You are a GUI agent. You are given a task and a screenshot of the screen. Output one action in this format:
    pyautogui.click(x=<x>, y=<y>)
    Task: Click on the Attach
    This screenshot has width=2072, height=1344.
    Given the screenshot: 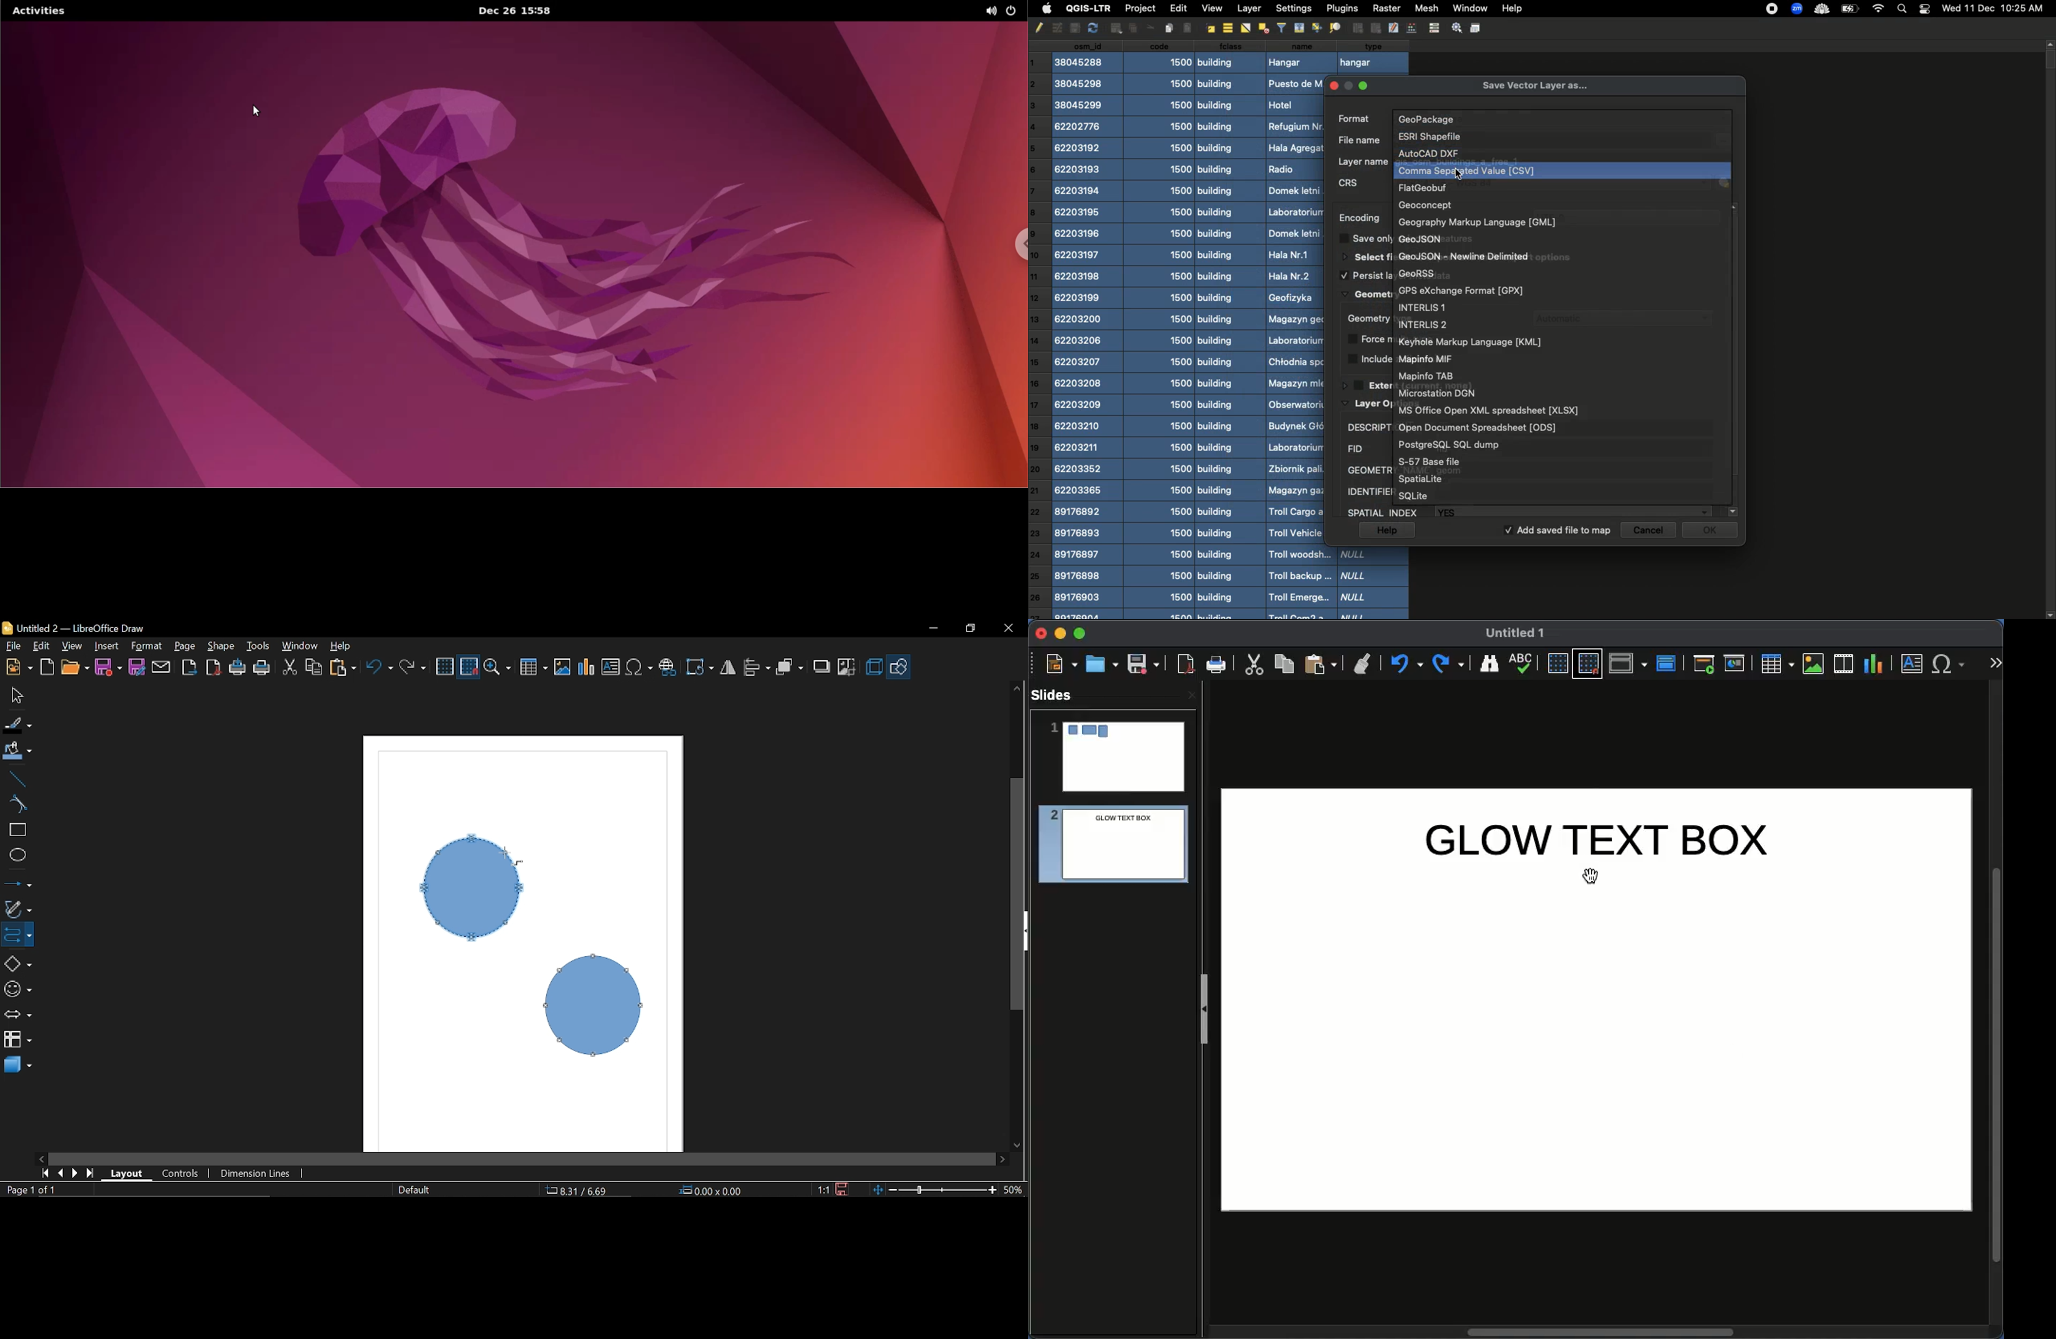 What is the action you would take?
    pyautogui.click(x=161, y=666)
    